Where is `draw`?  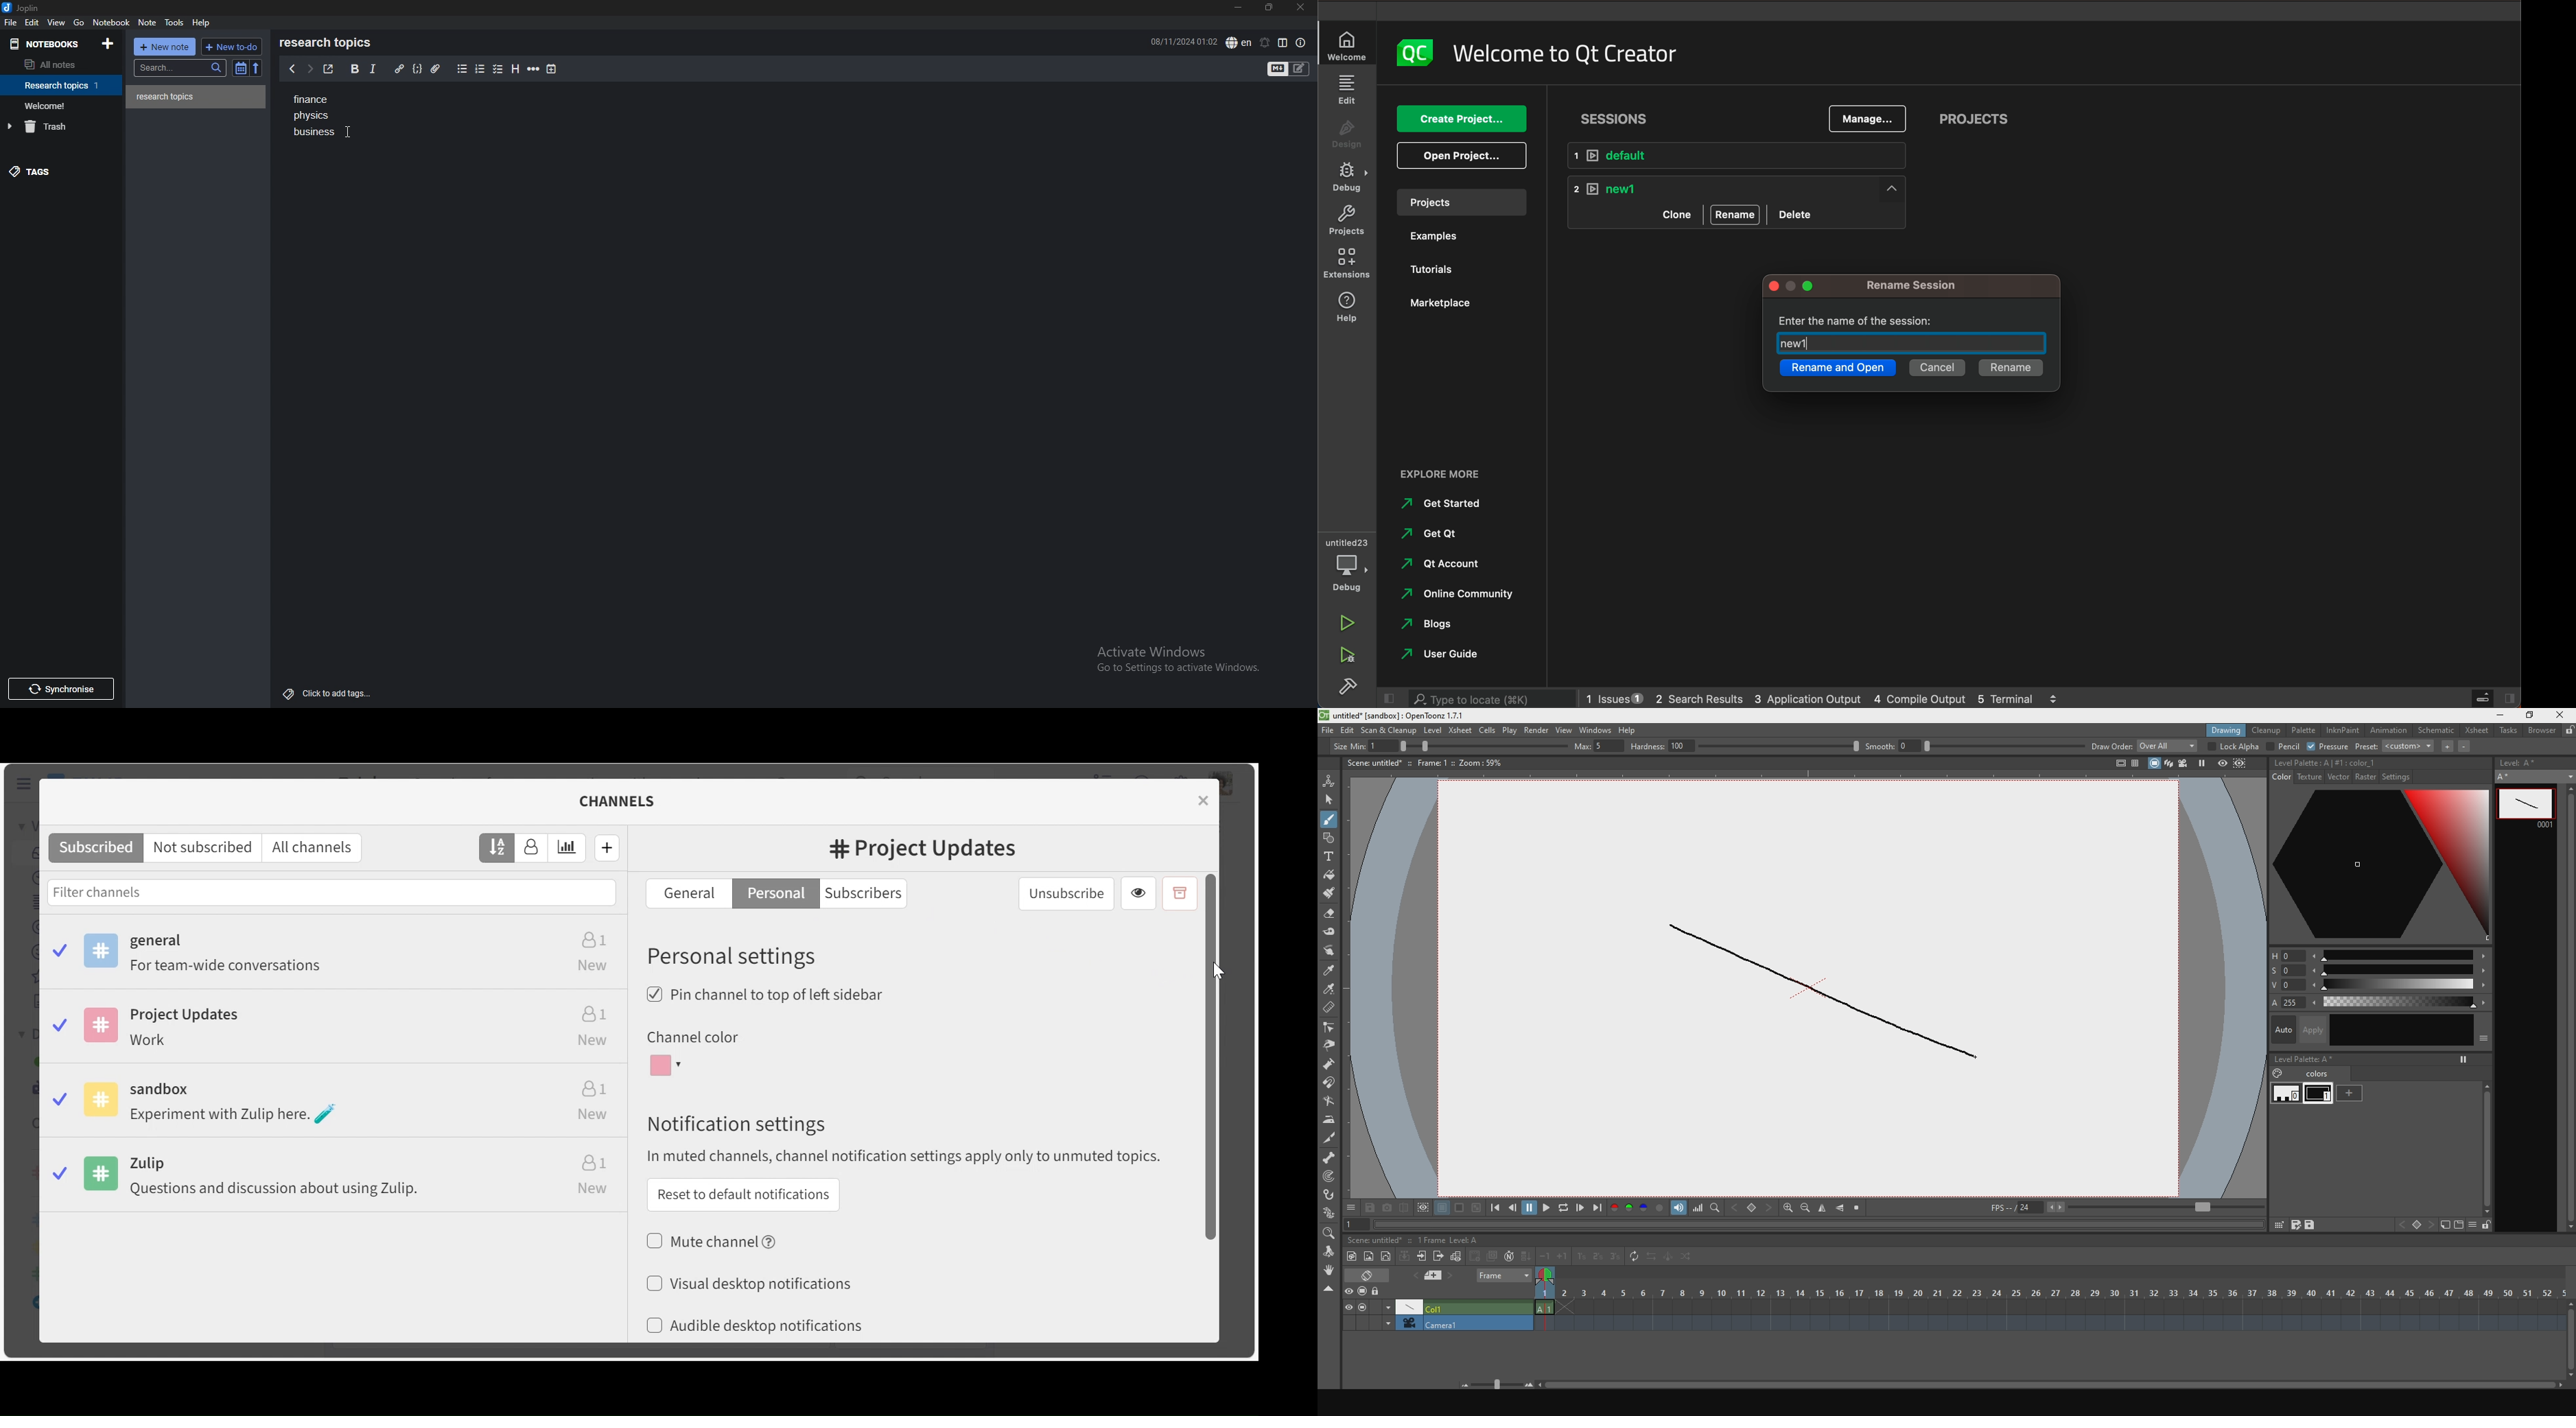
draw is located at coordinates (1332, 818).